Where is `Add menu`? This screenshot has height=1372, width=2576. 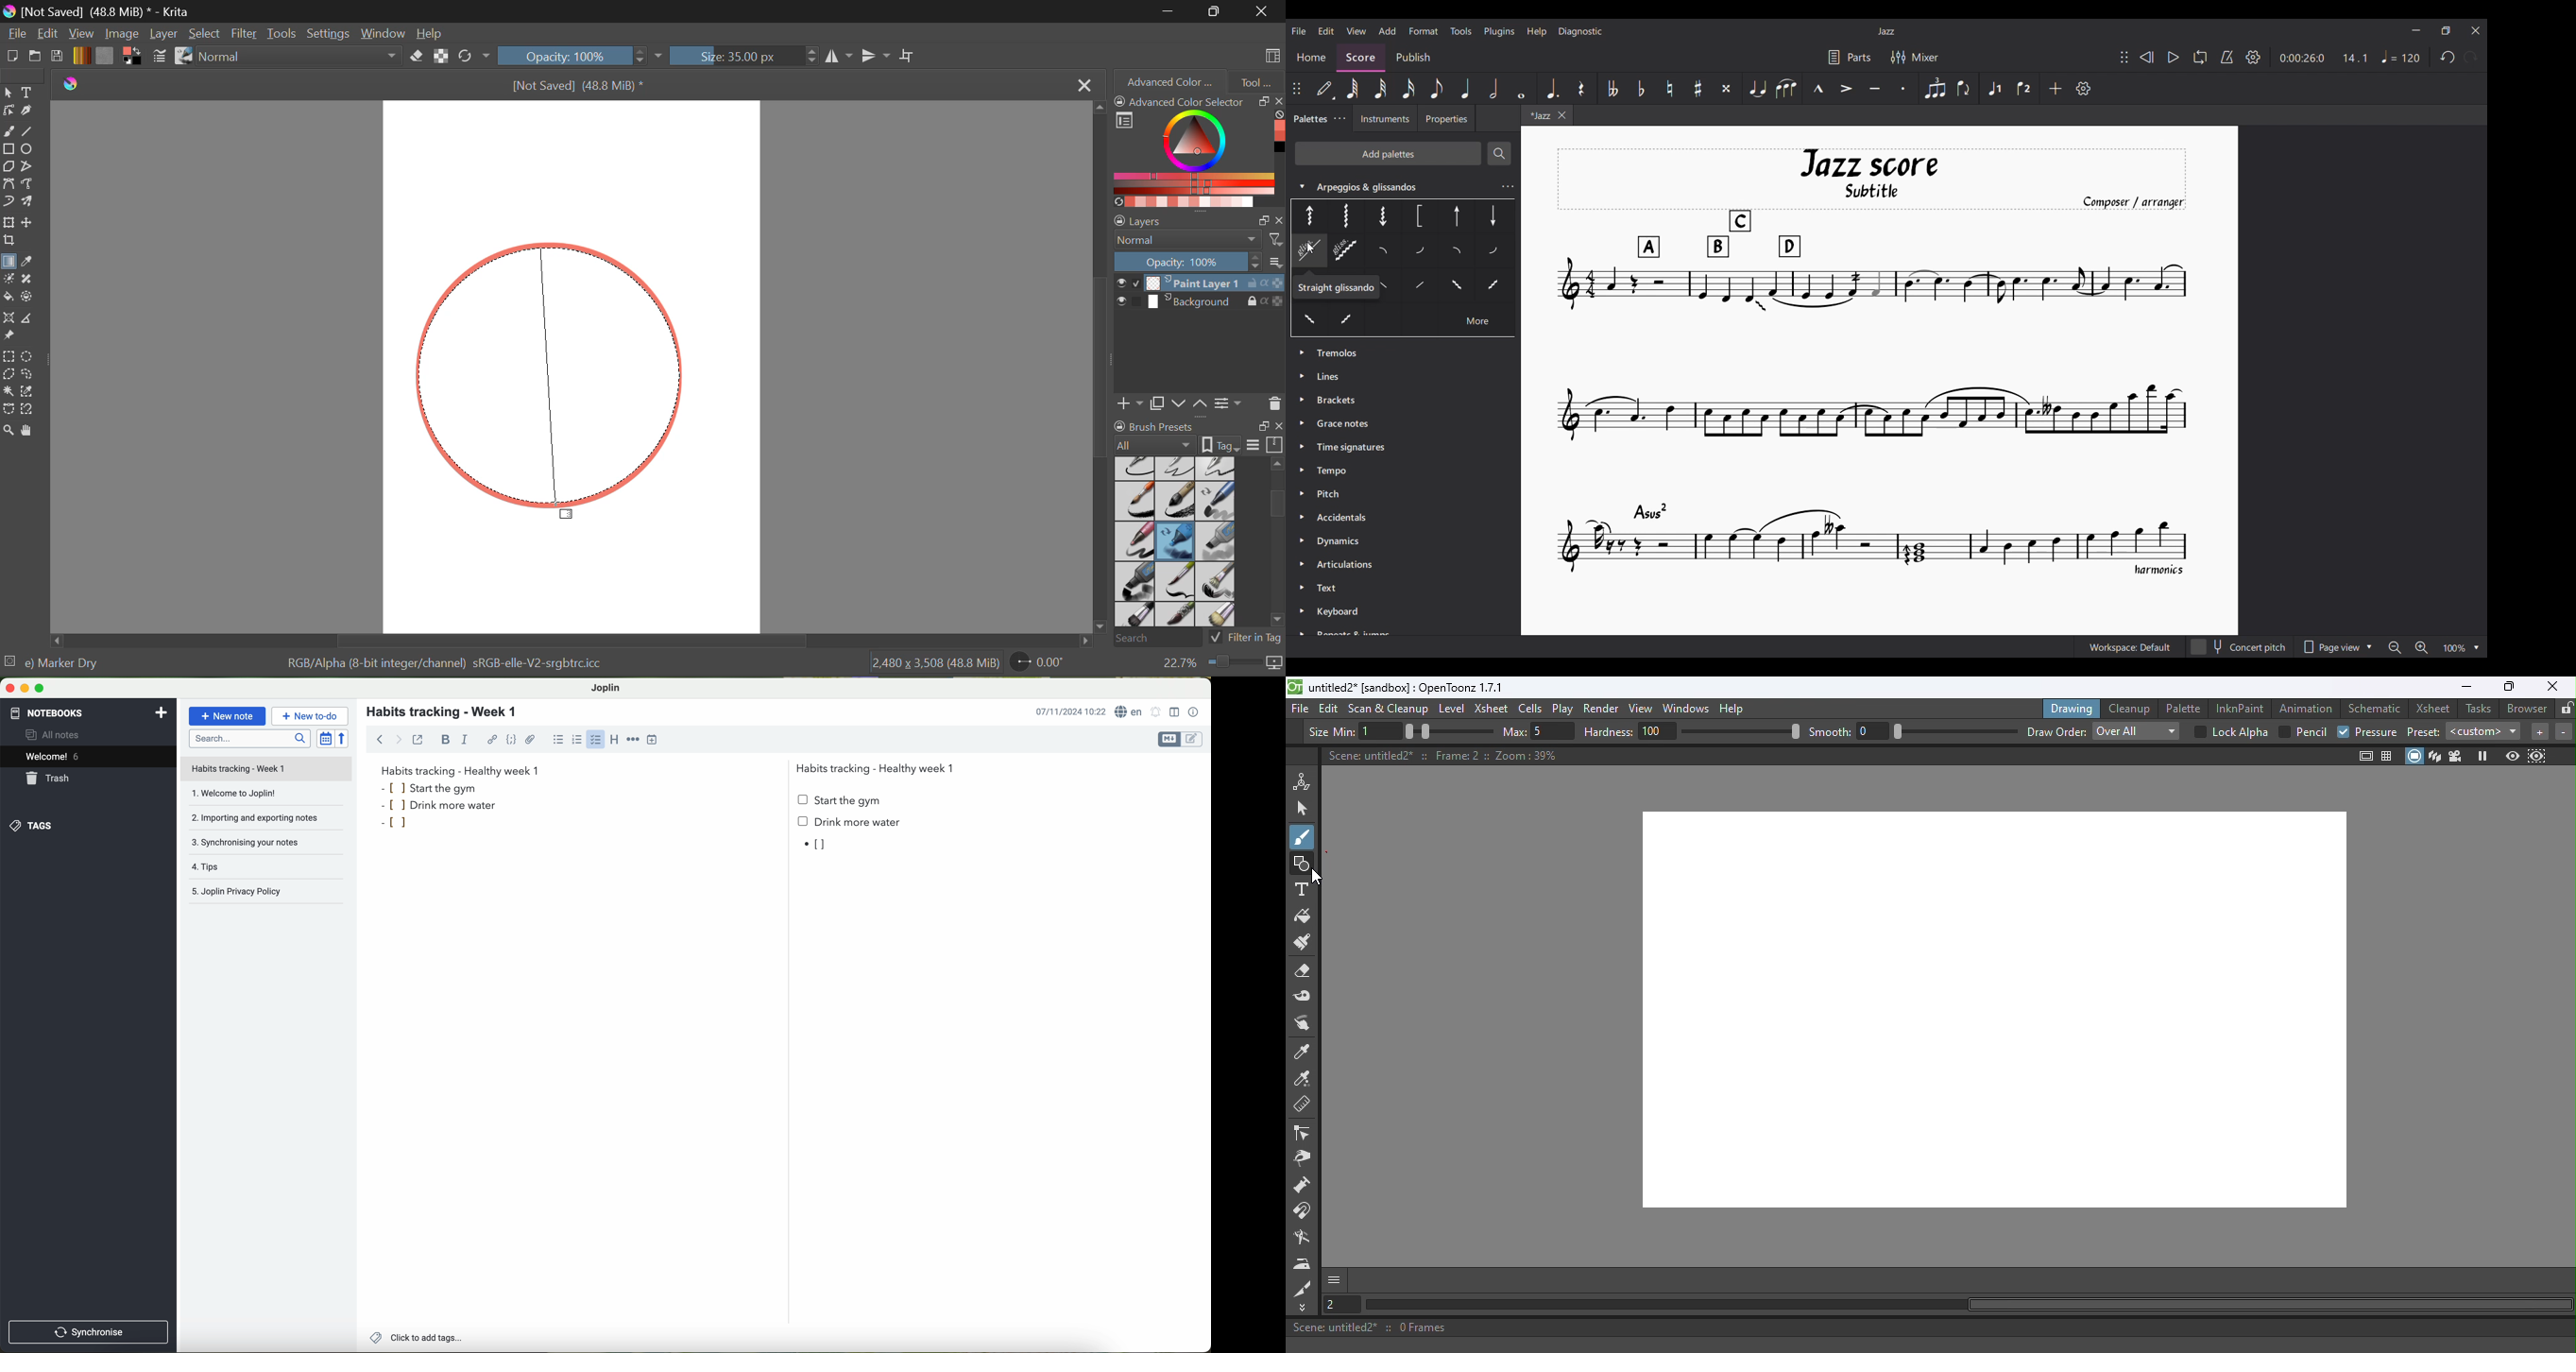
Add menu is located at coordinates (1388, 31).